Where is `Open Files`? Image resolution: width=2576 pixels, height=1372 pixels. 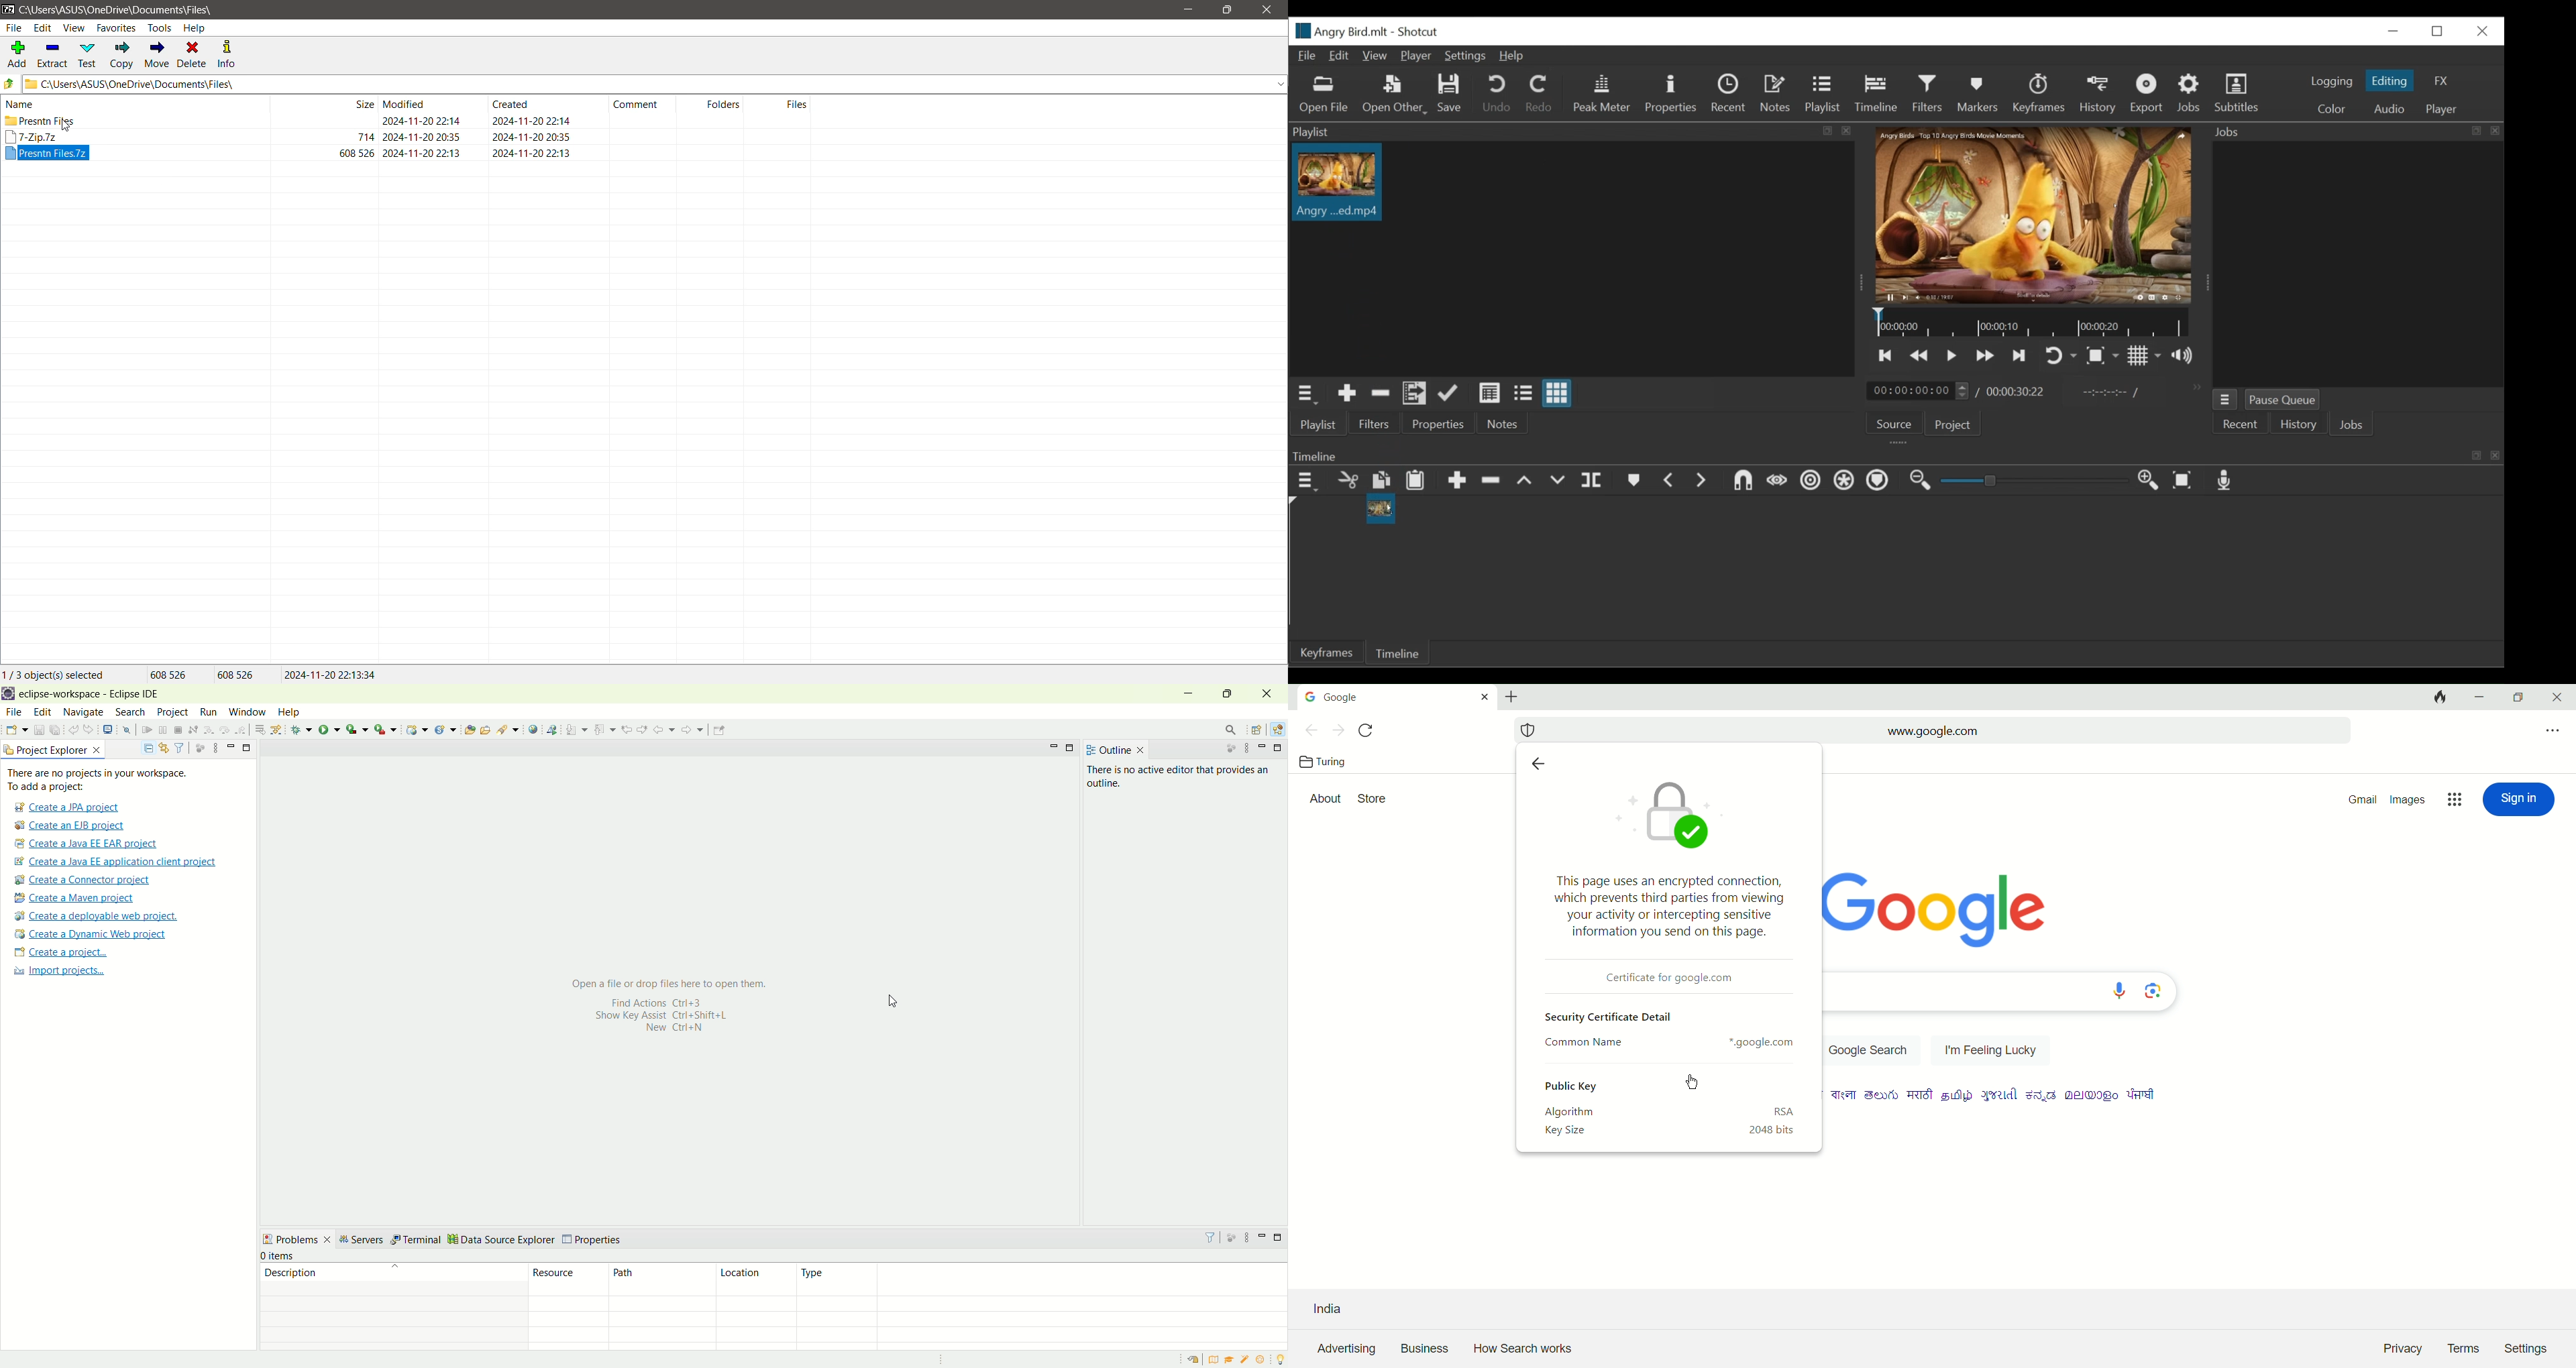
Open Files is located at coordinates (1325, 95).